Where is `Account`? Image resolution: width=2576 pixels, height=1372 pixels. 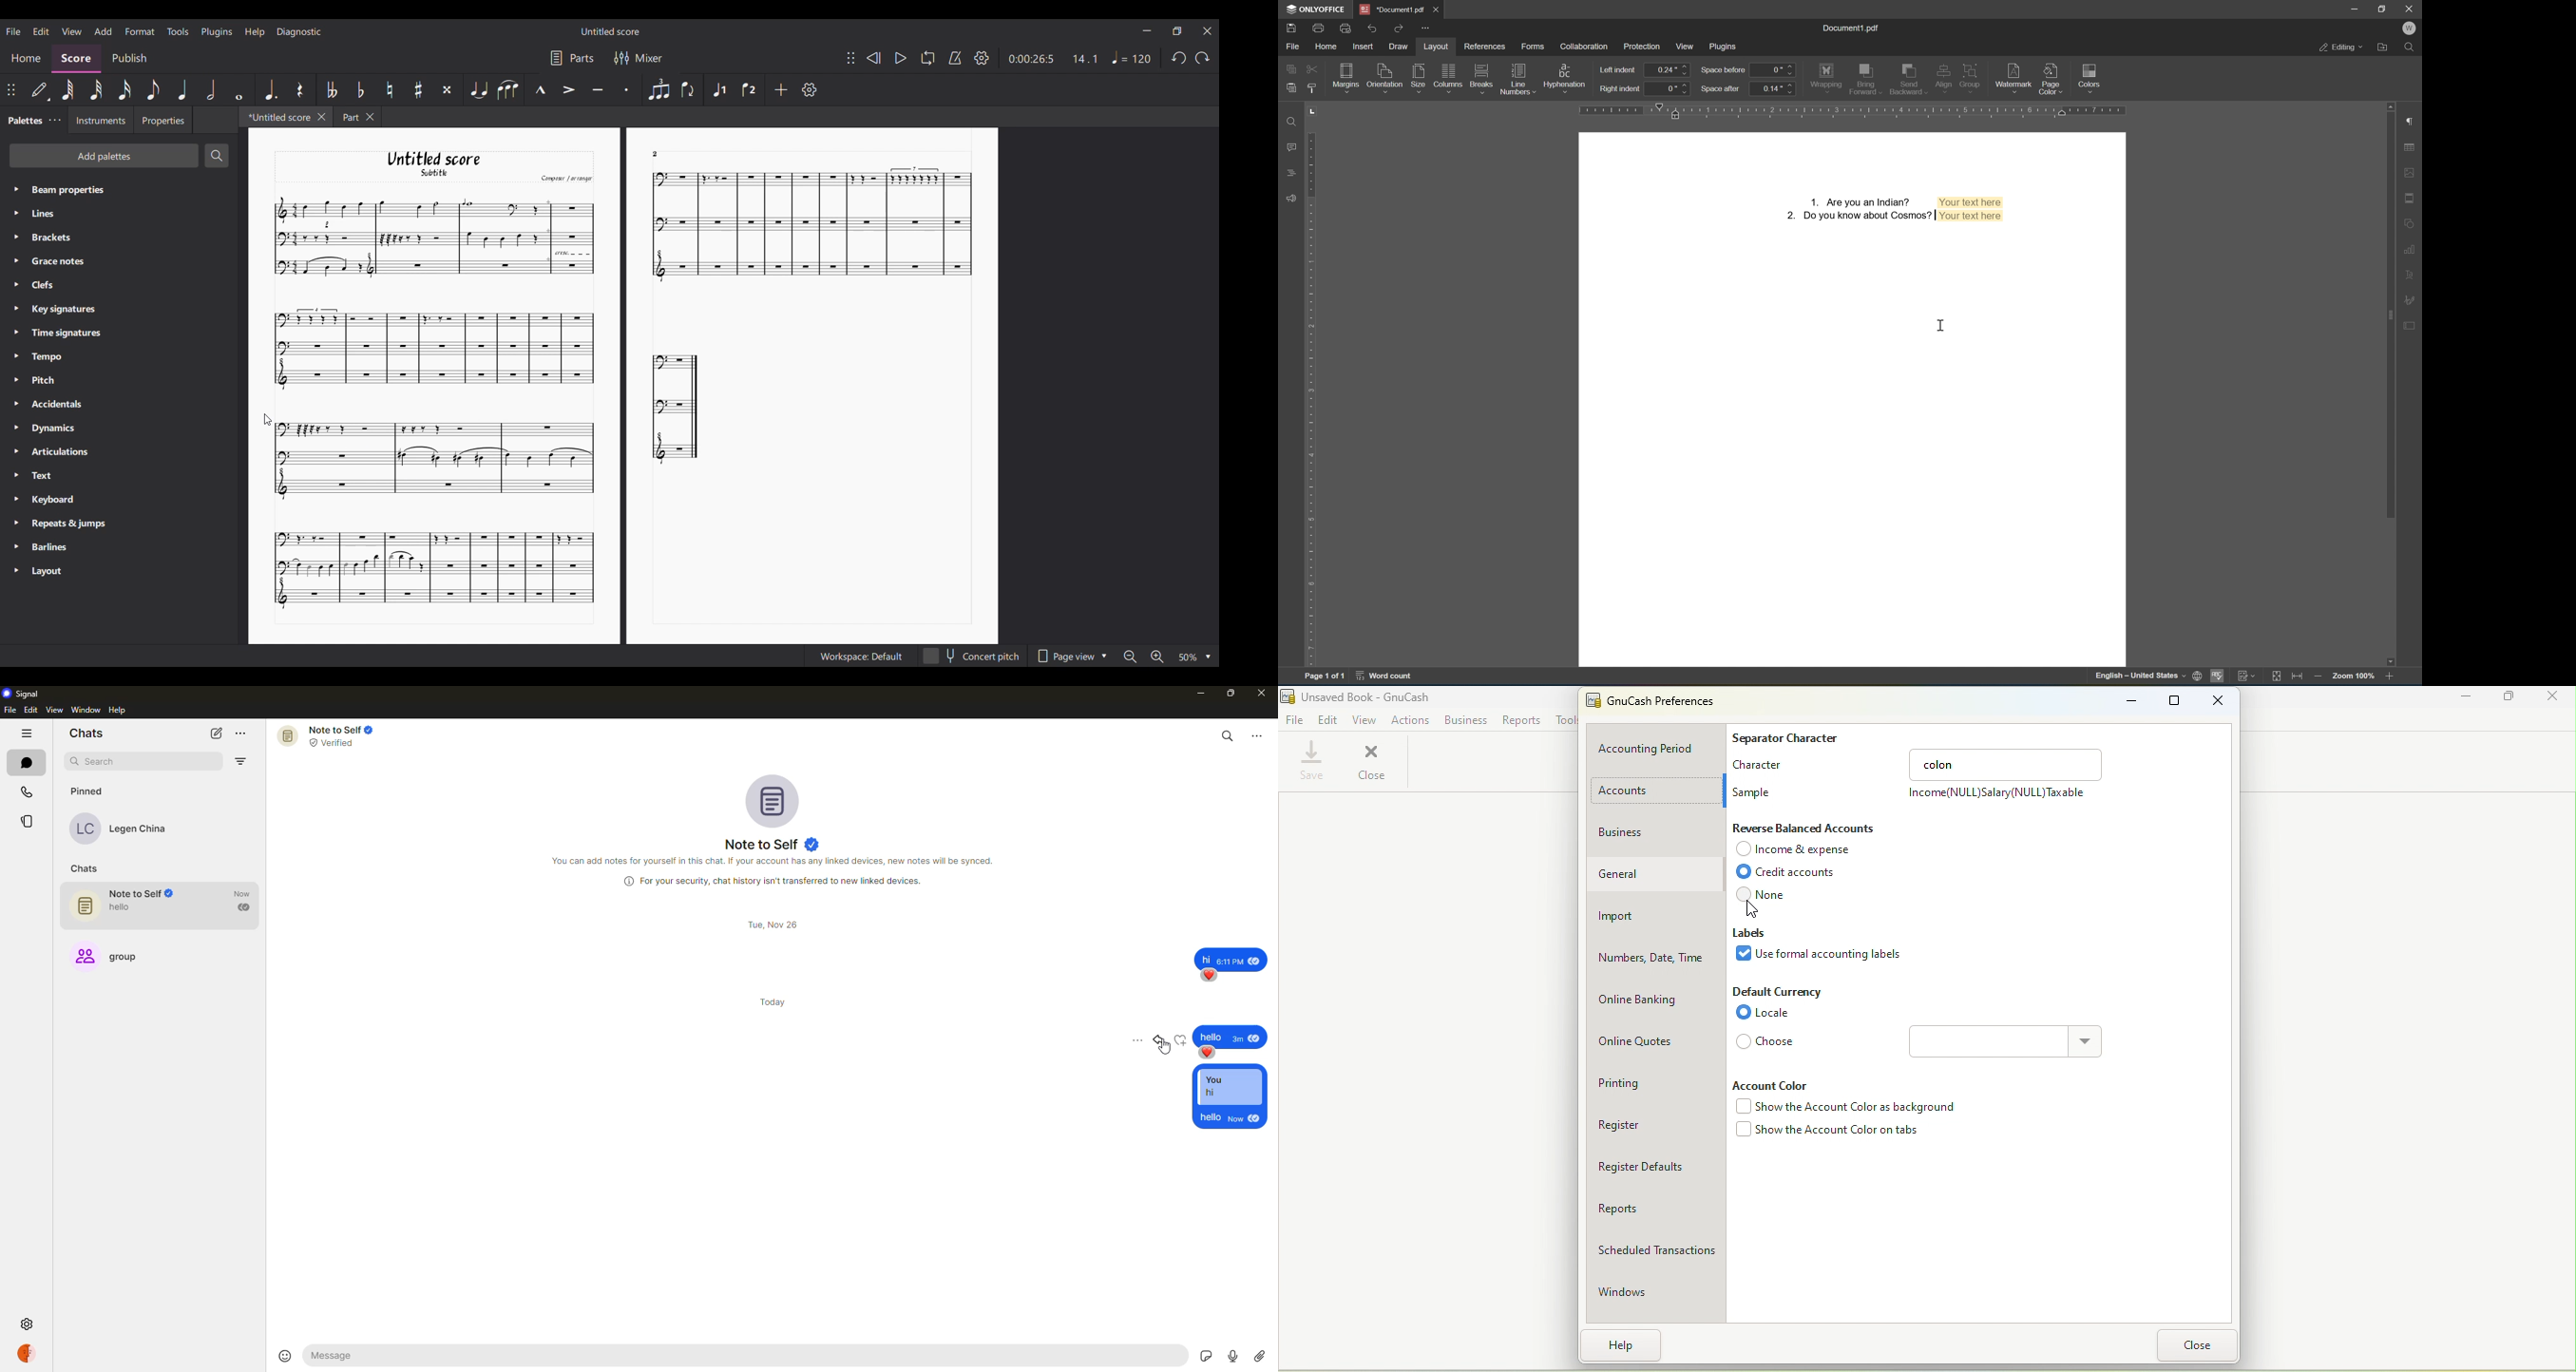
Account is located at coordinates (1656, 791).